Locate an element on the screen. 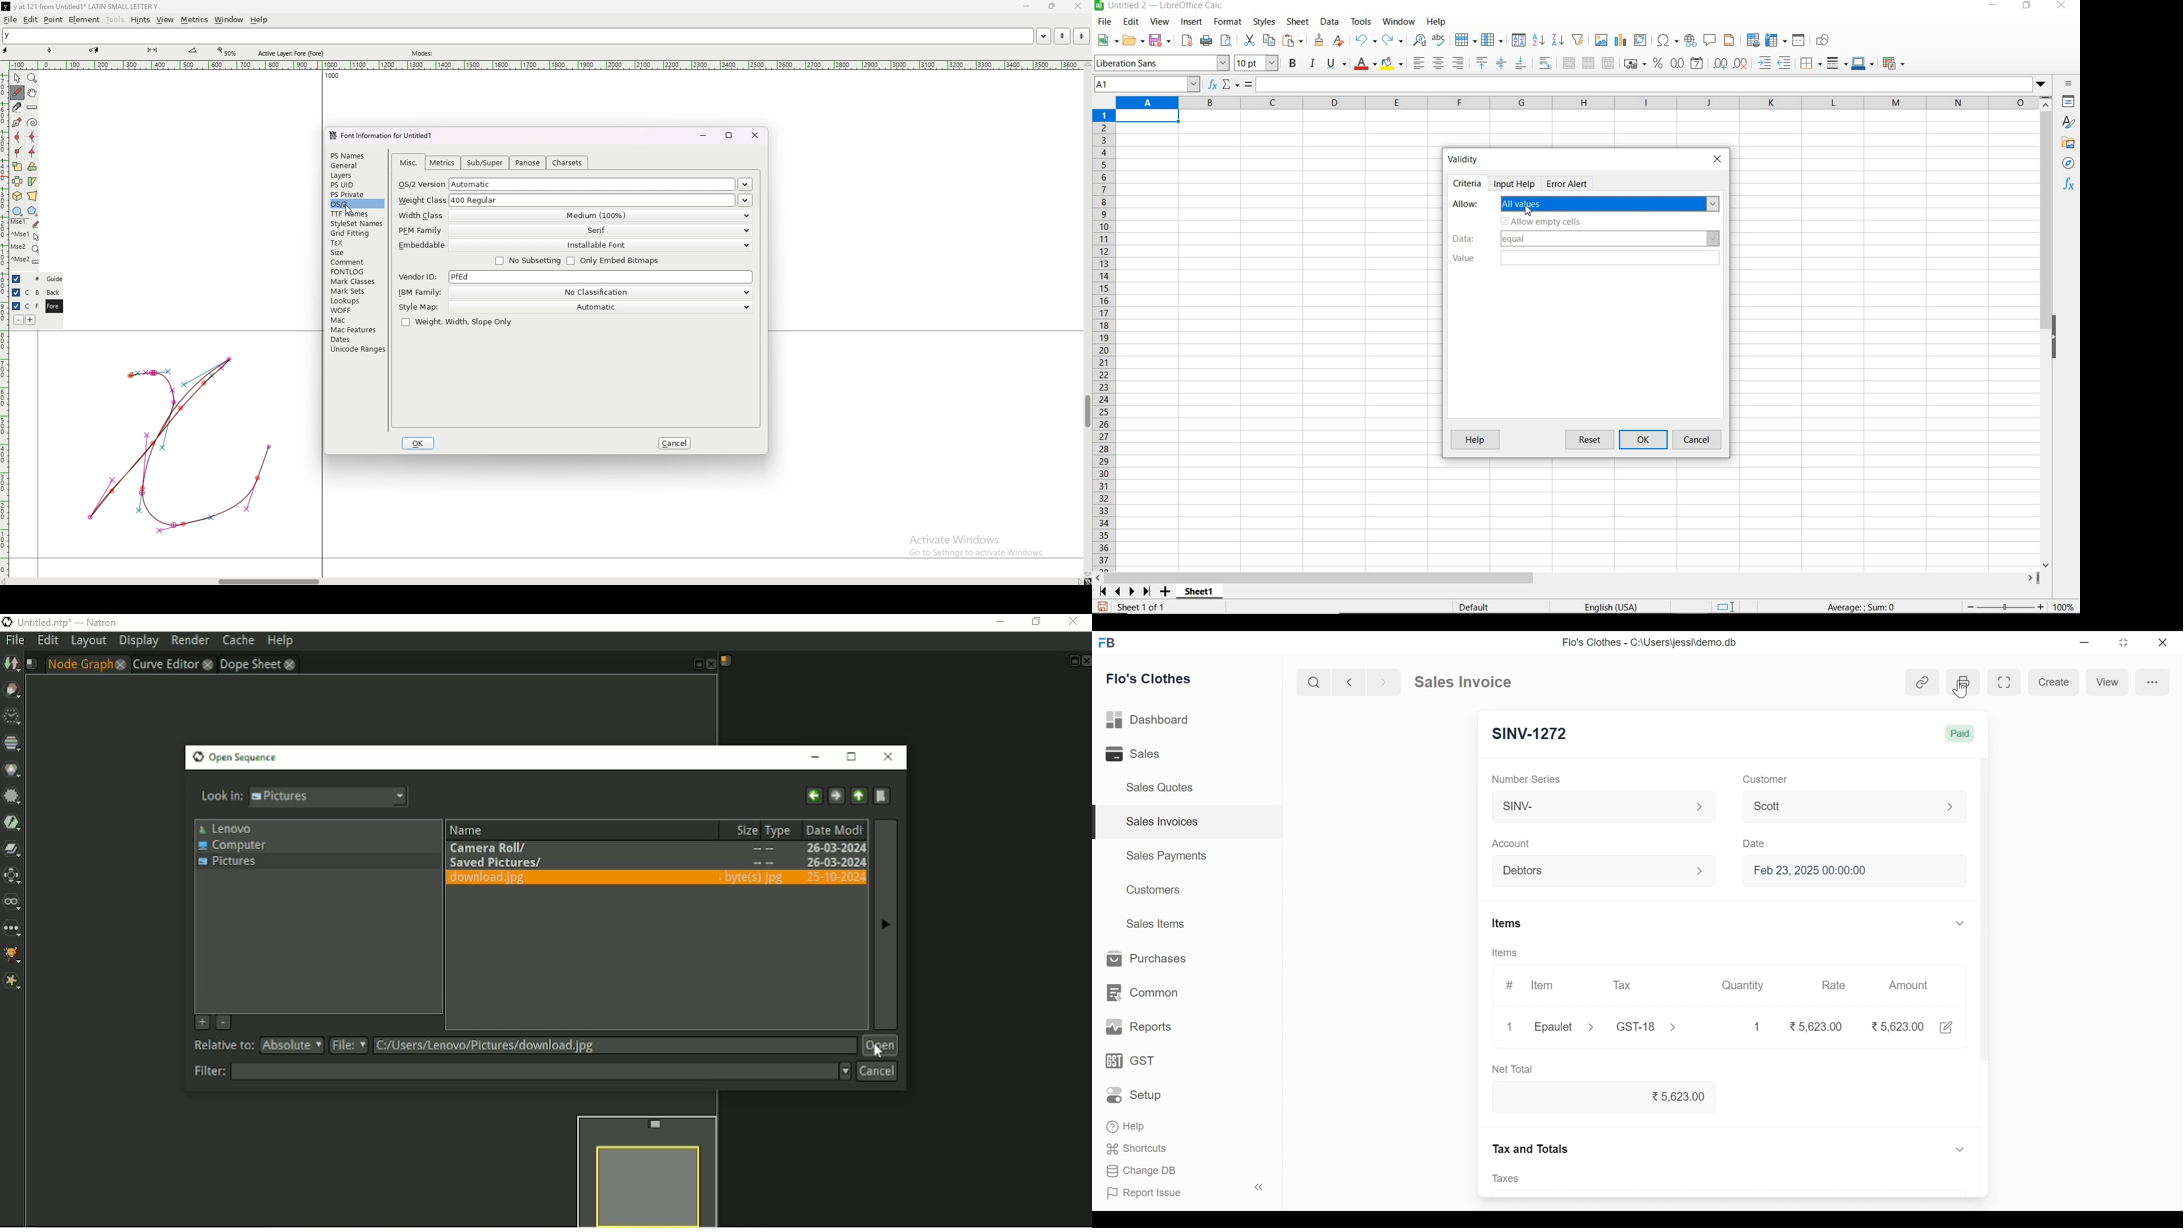  Navigate Forward is located at coordinates (1383, 682).